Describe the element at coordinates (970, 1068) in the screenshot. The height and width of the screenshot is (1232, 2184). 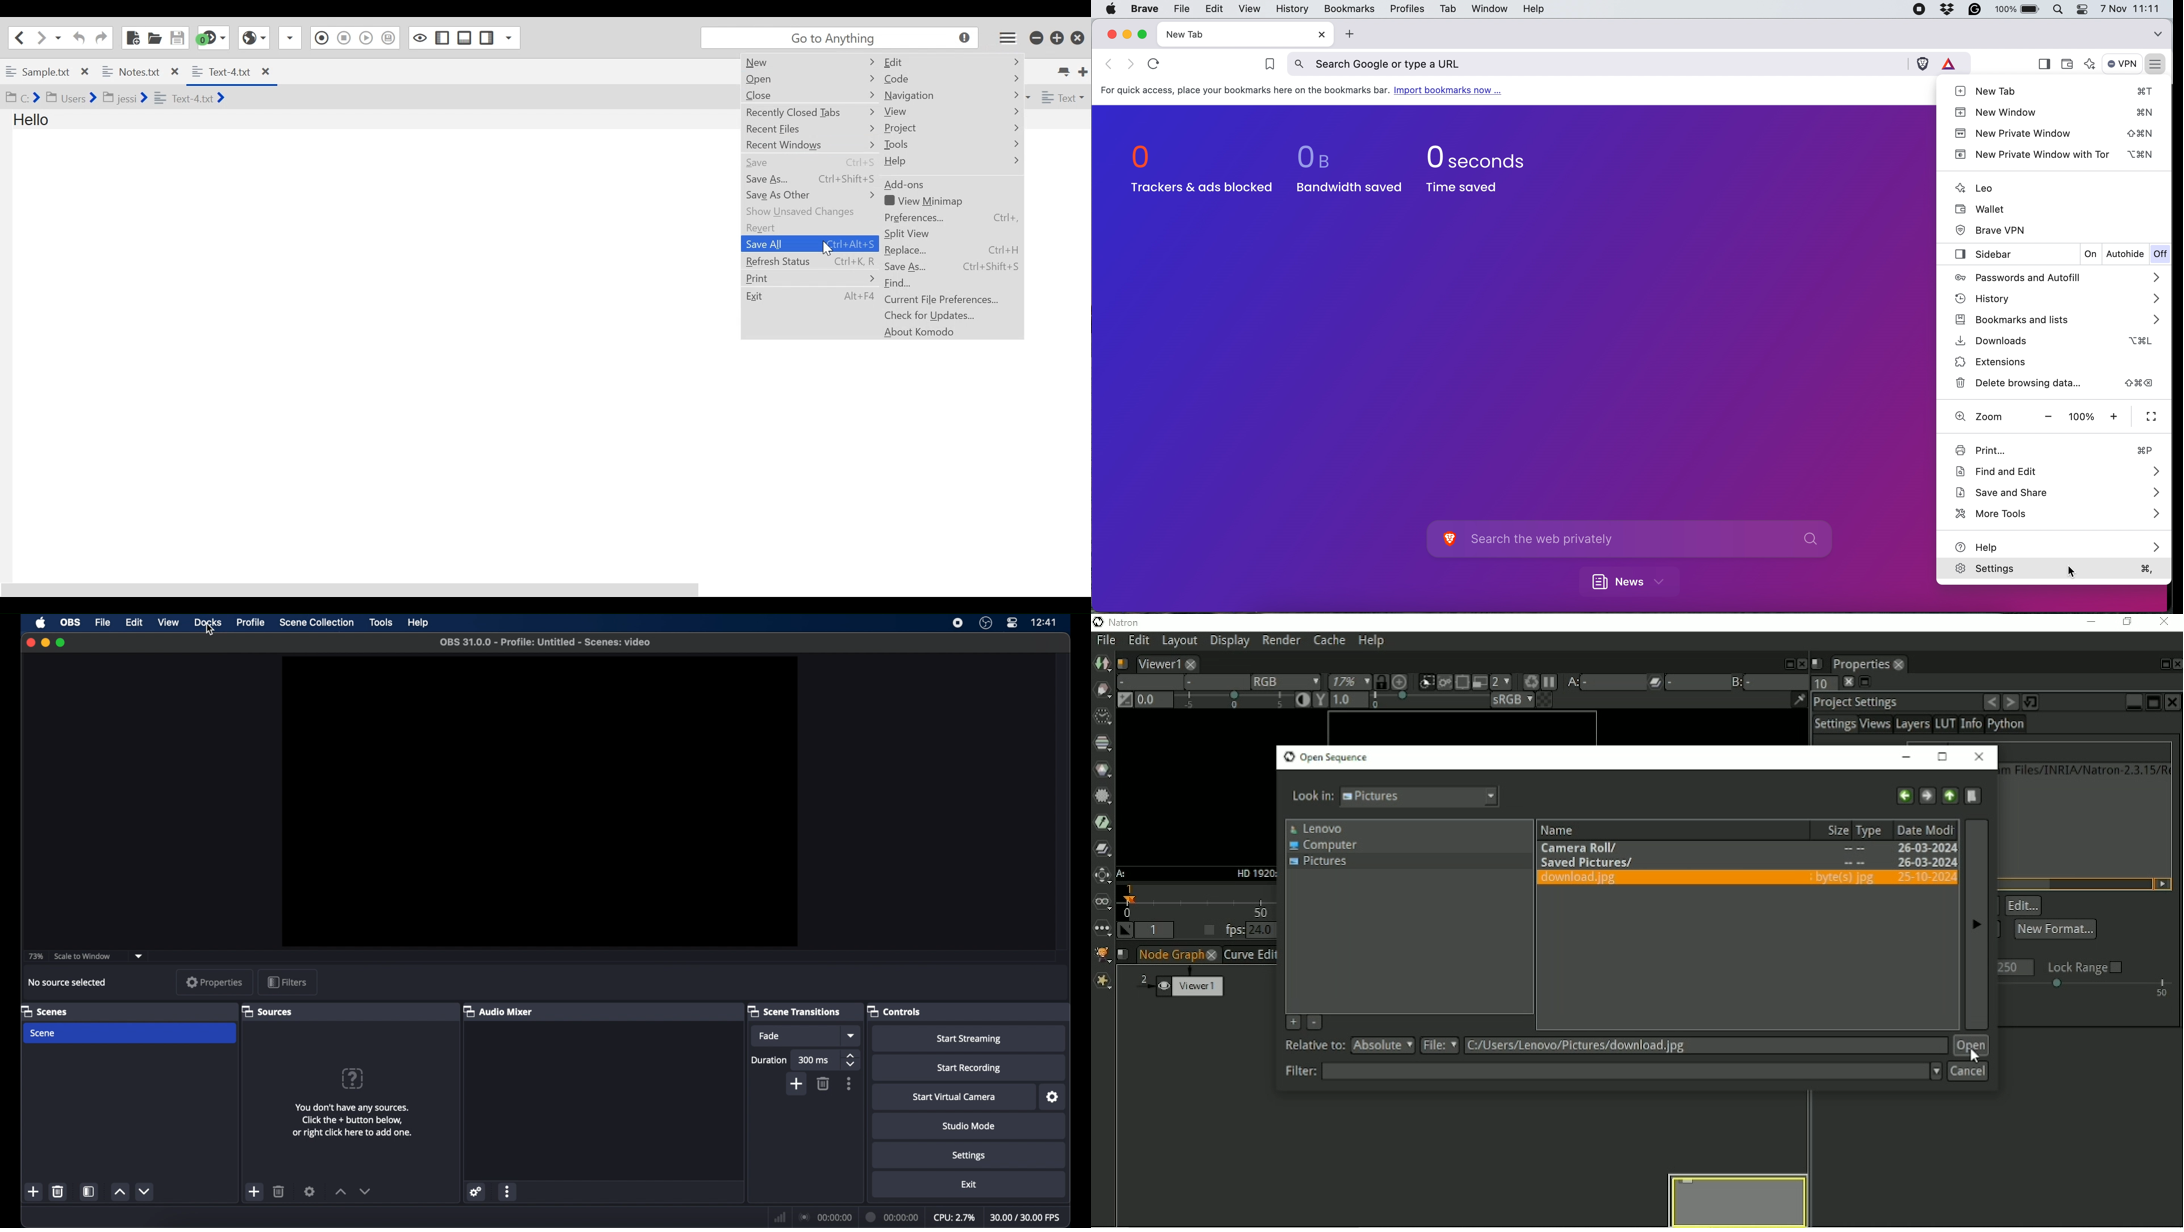
I see `start recording` at that location.